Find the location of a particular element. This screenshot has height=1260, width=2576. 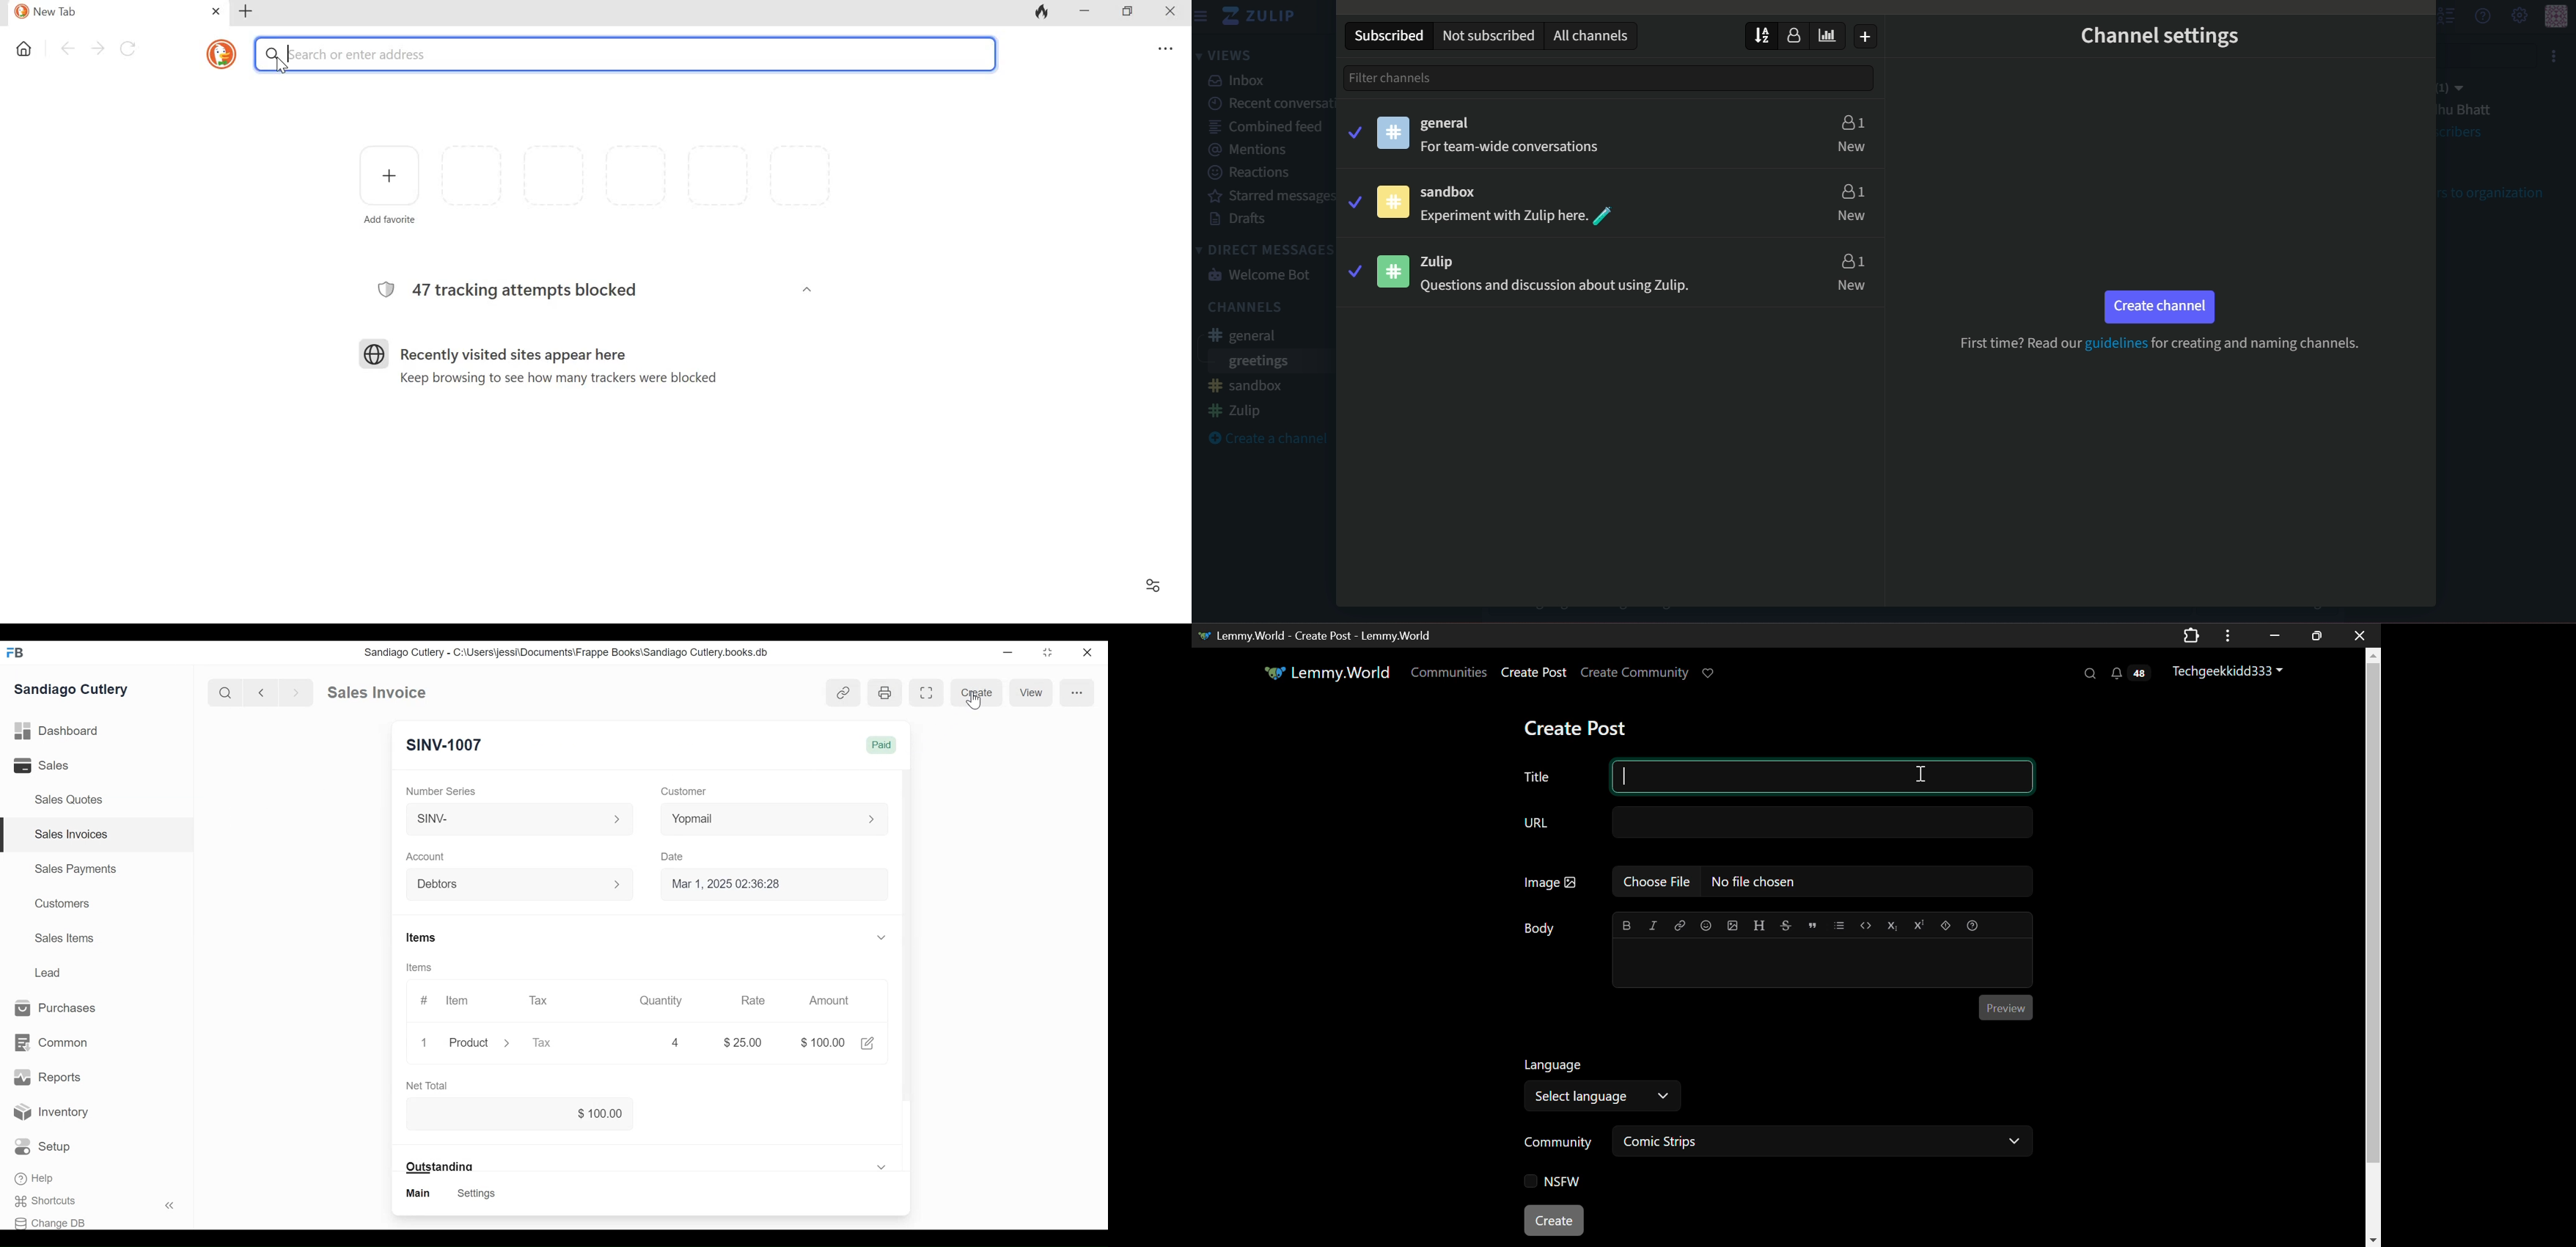

Sales Payments is located at coordinates (76, 869).